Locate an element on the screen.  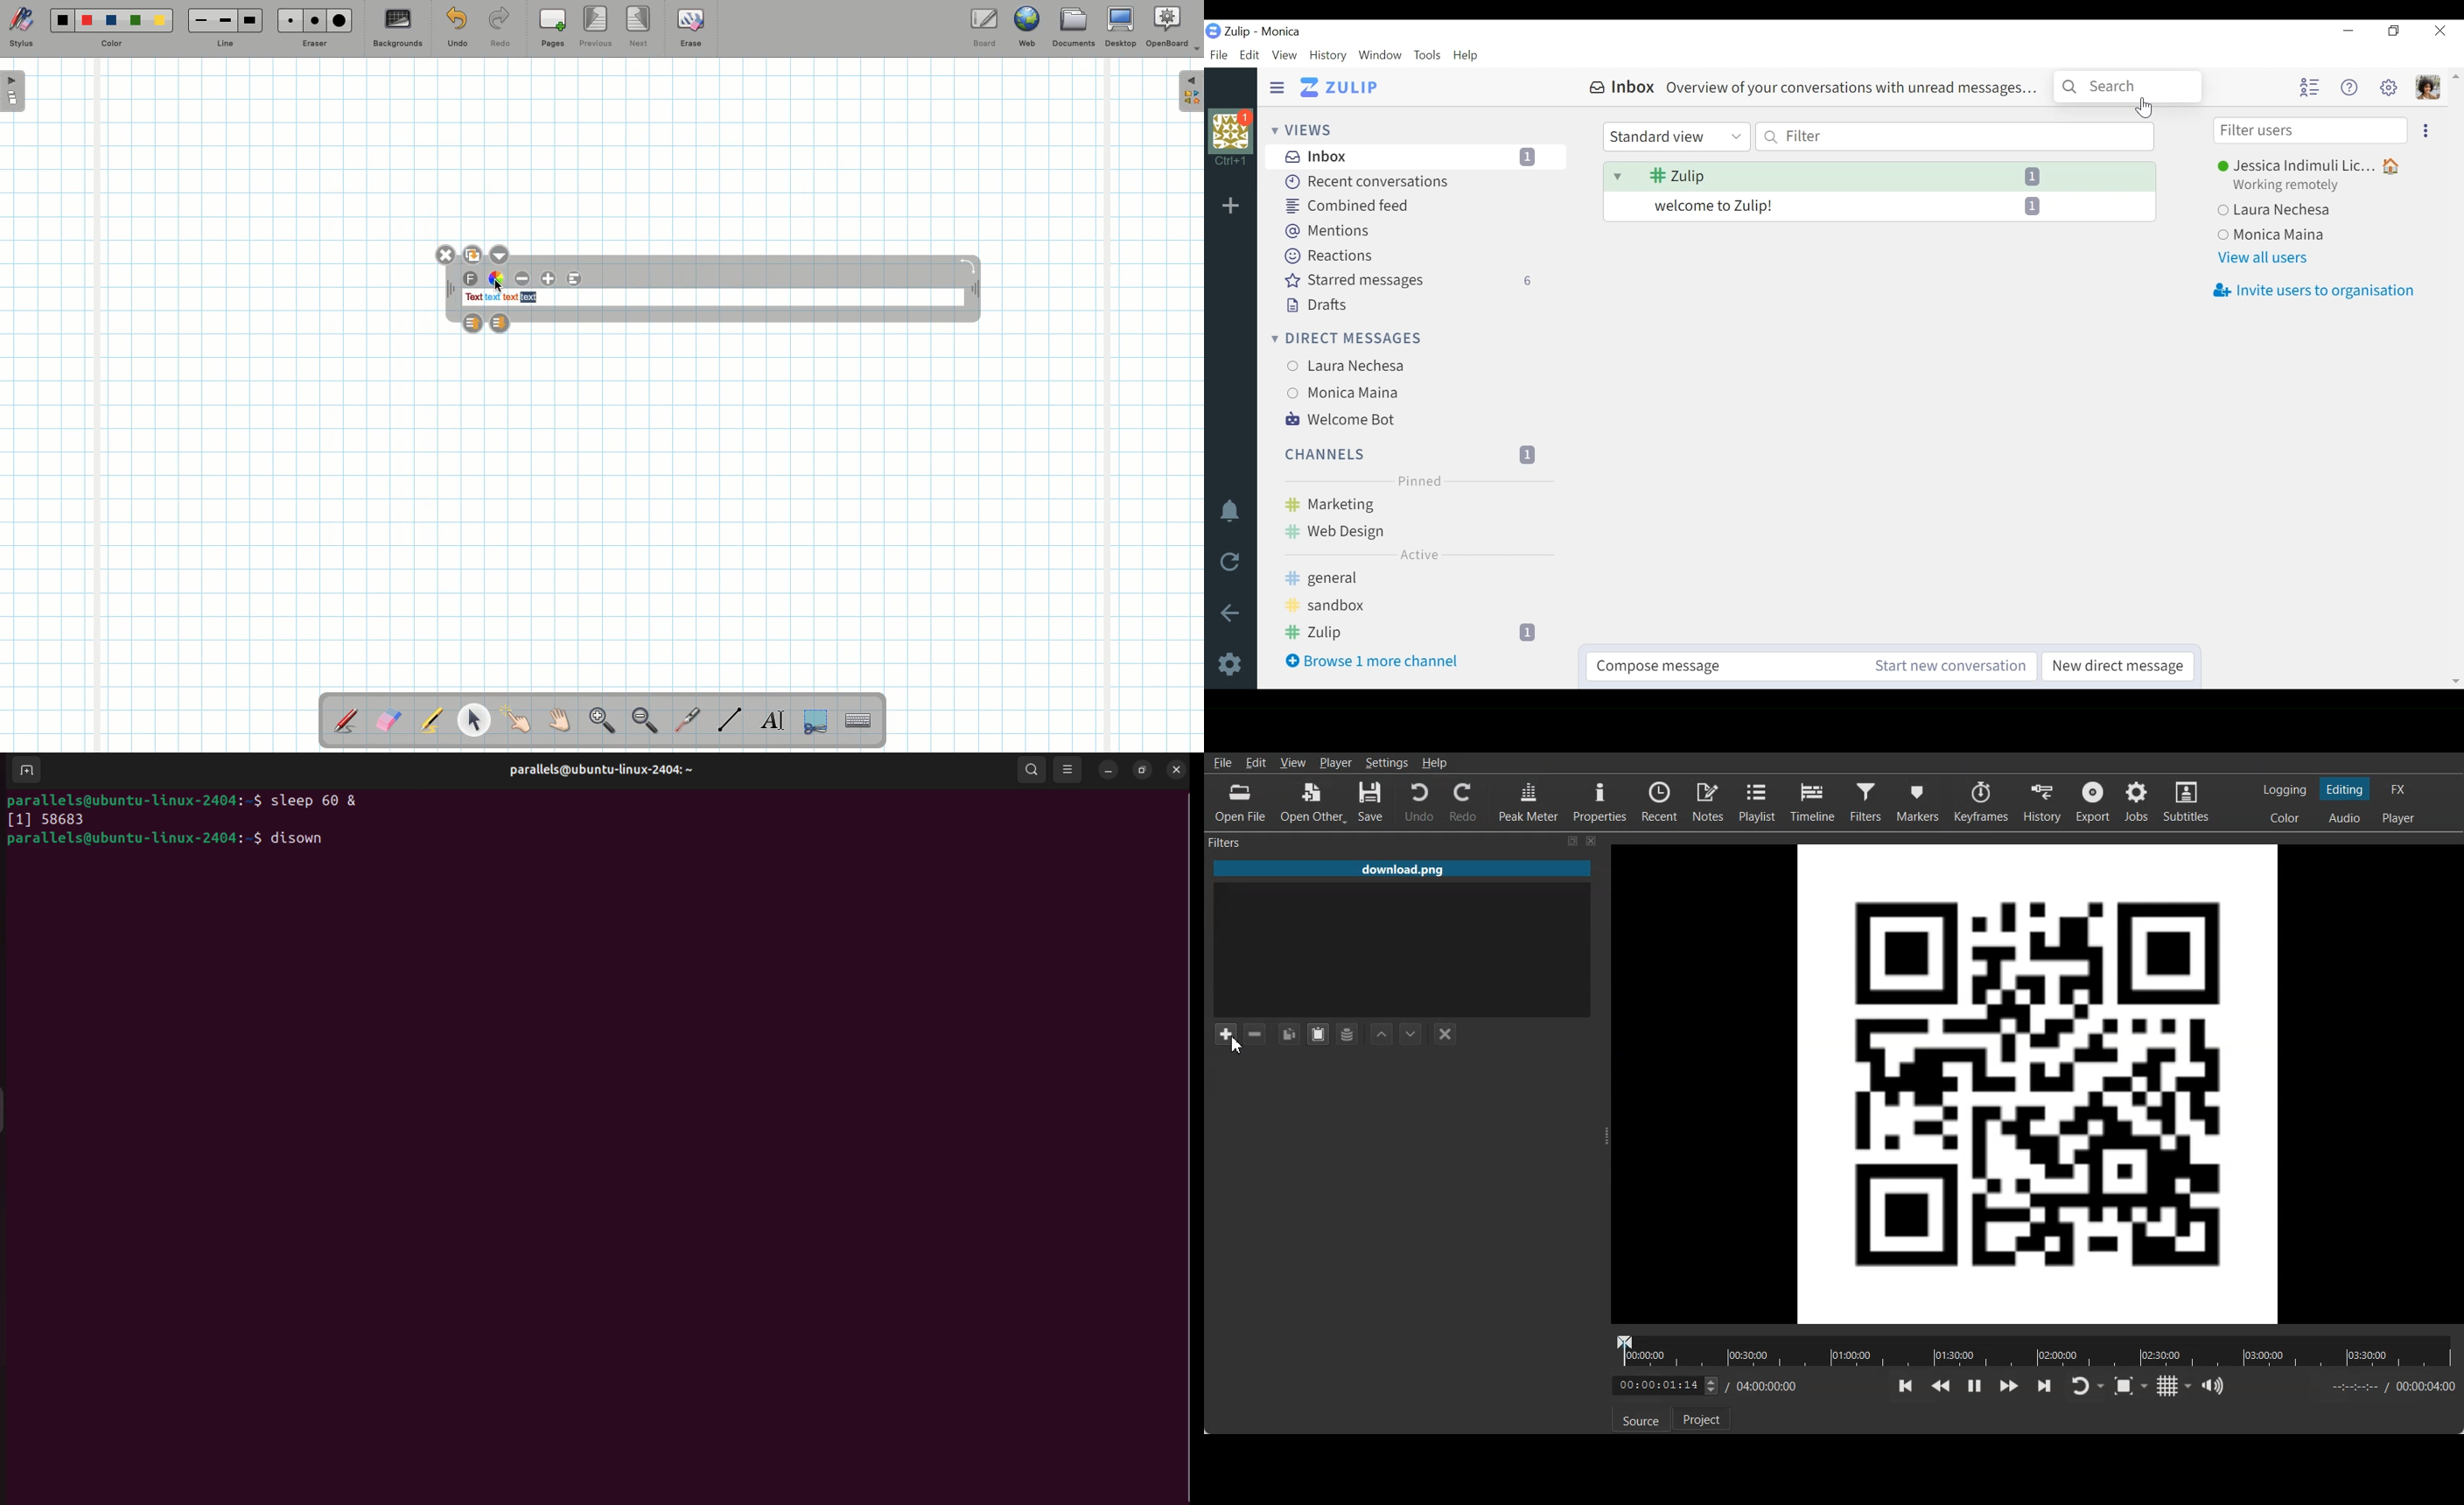
Add a filter is located at coordinates (1225, 1033).